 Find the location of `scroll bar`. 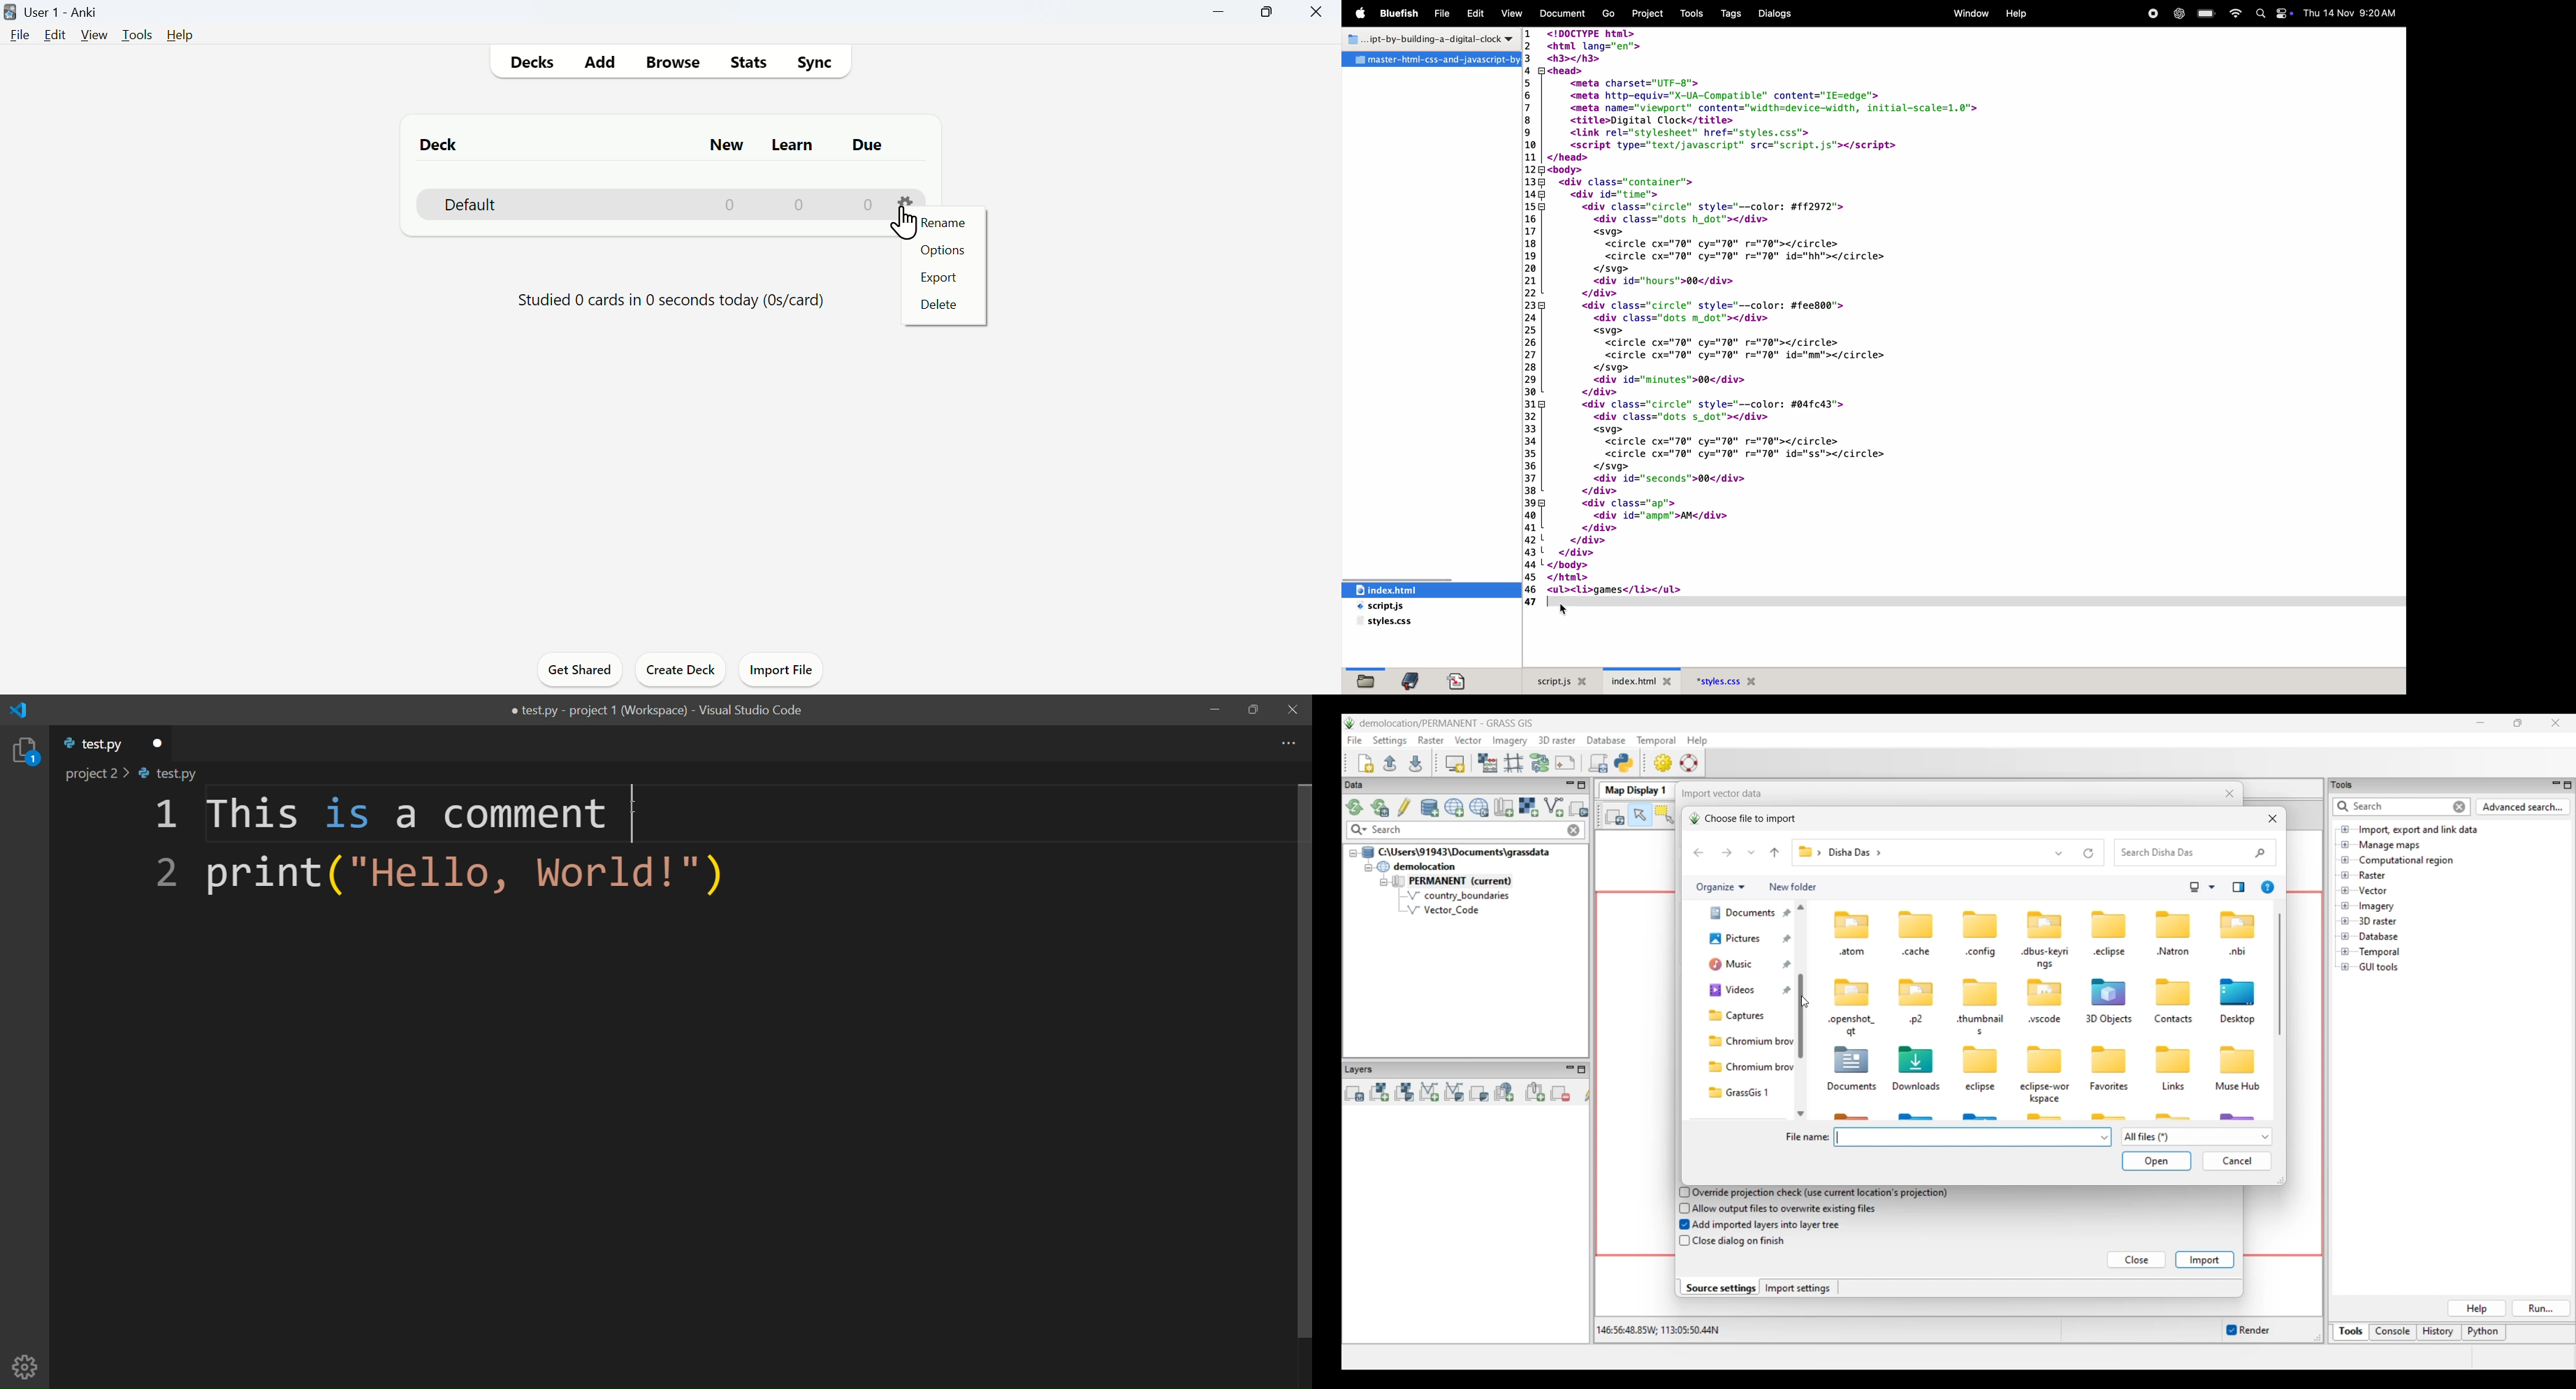

scroll bar is located at coordinates (1292, 1061).